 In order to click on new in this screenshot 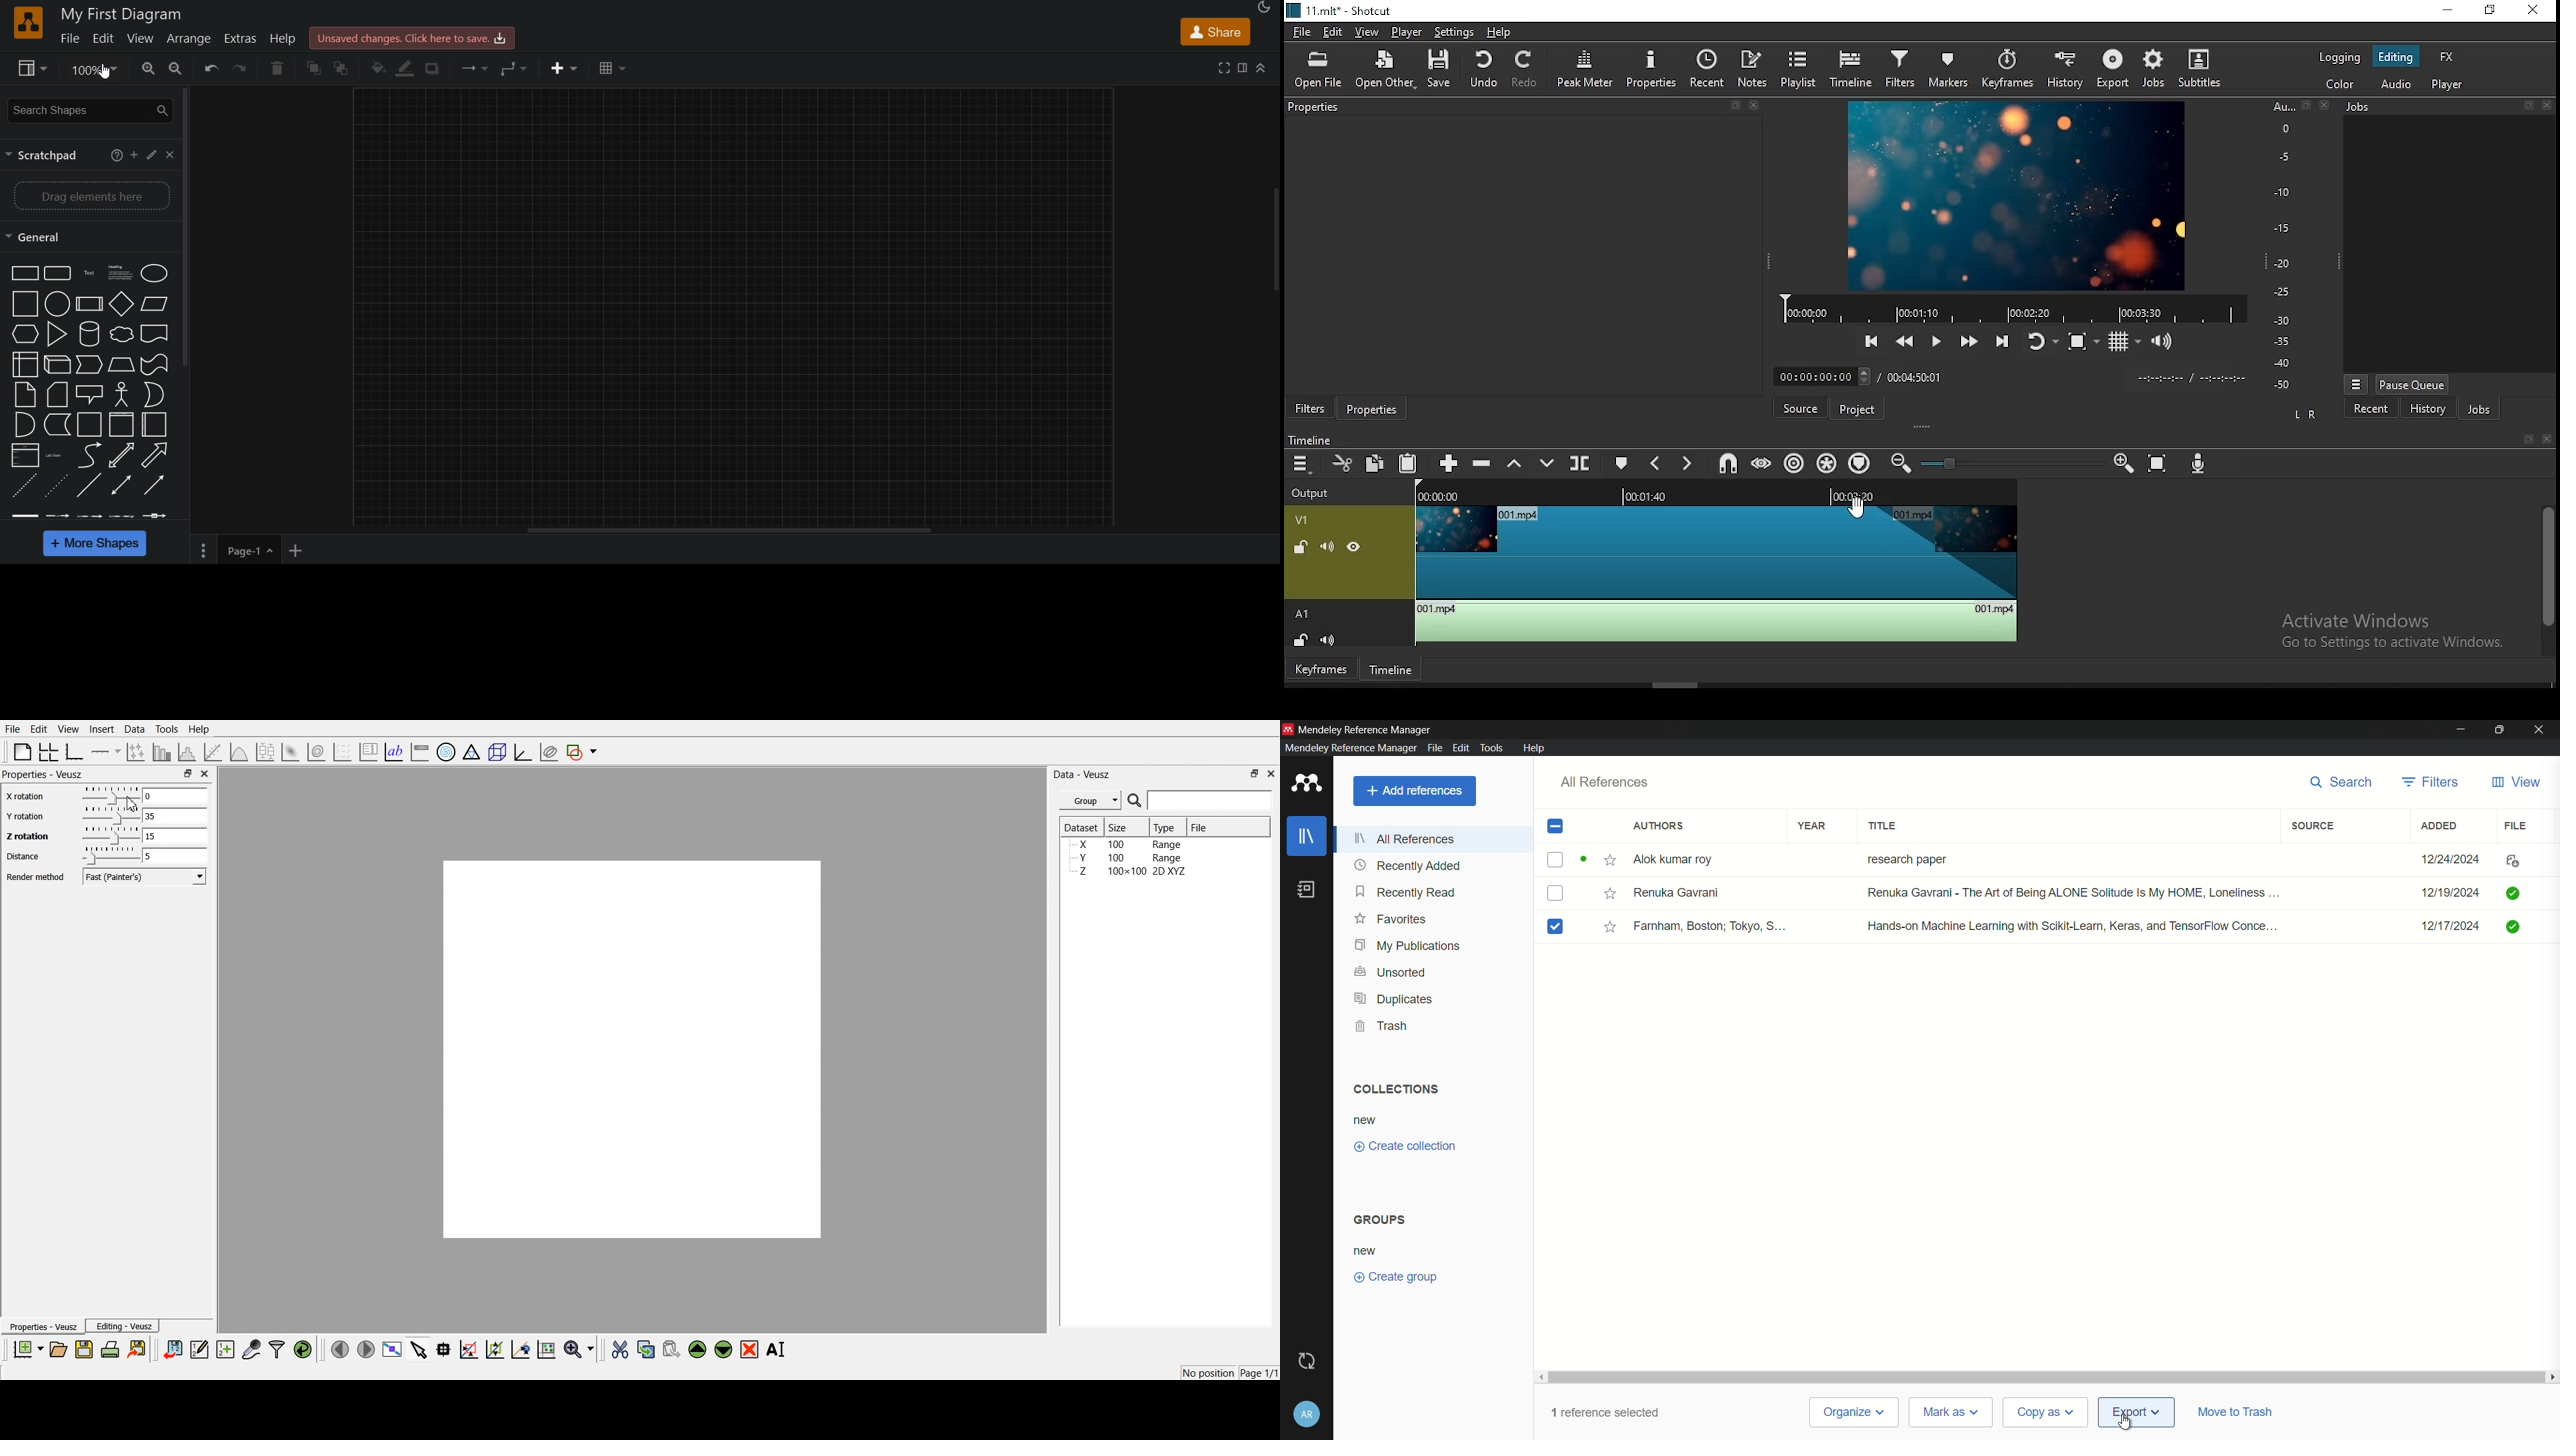, I will do `click(1367, 1251)`.